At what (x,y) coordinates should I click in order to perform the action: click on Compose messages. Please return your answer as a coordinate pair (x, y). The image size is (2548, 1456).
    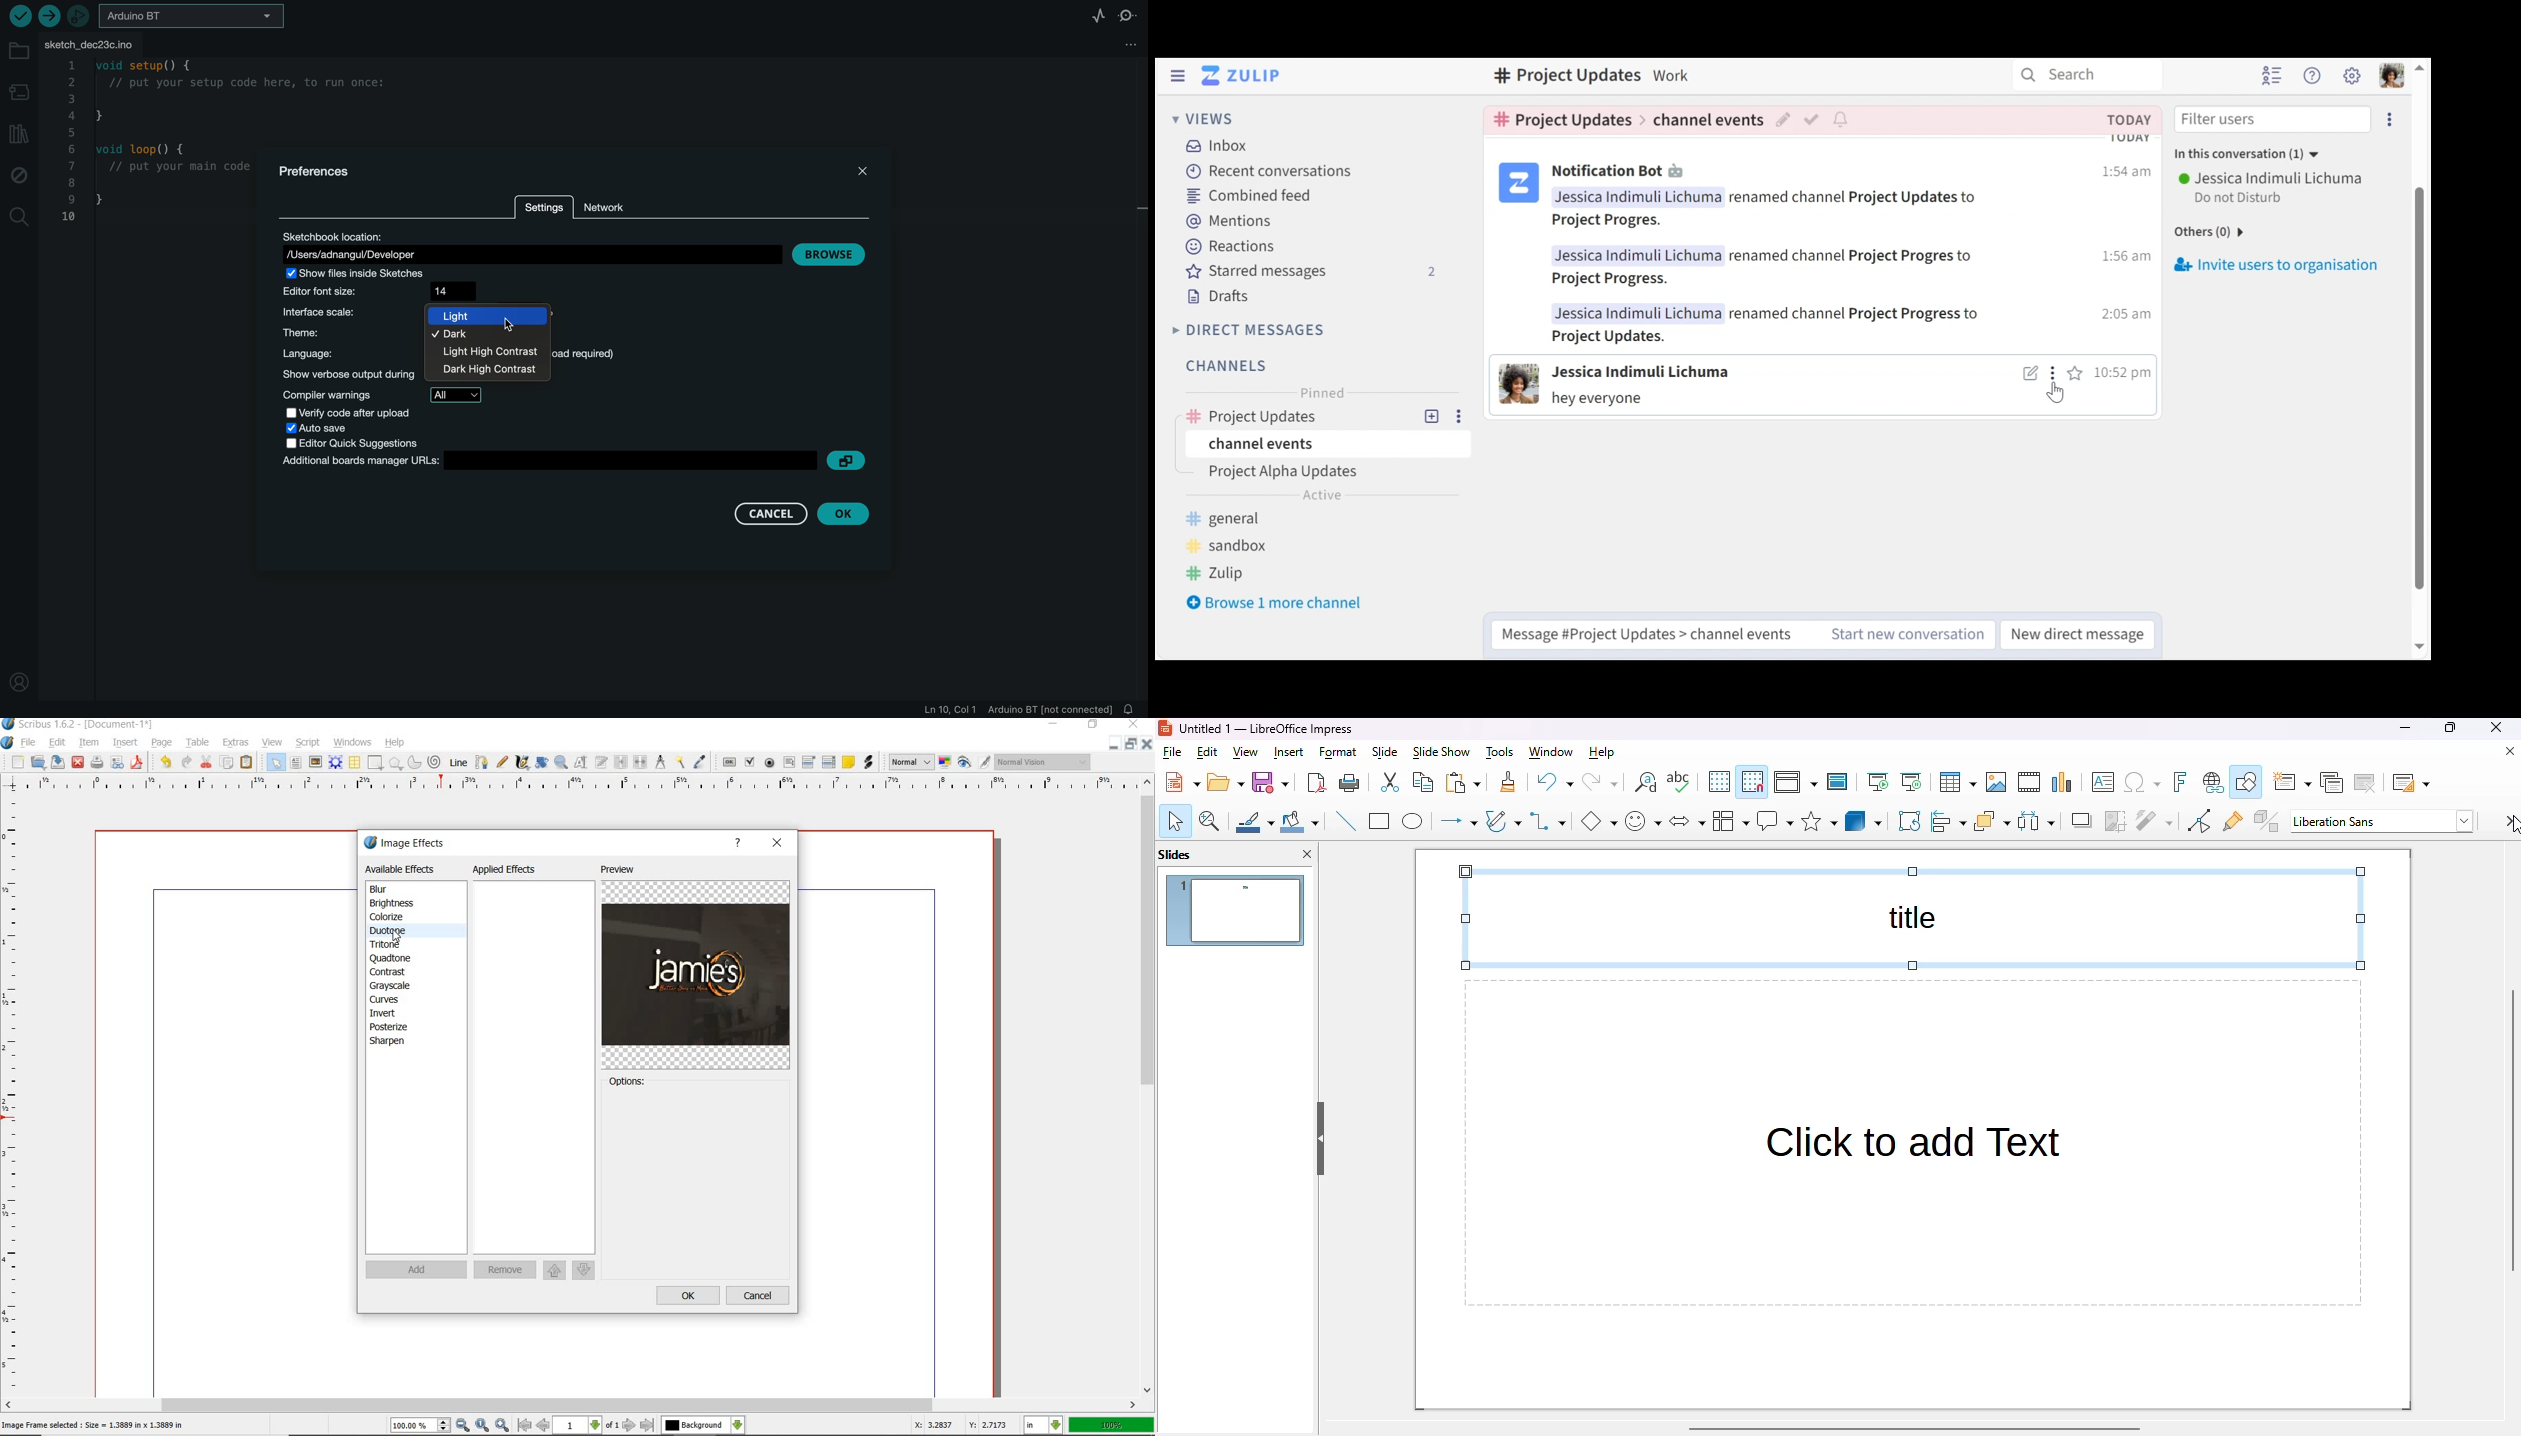
    Looking at the image, I should click on (1648, 632).